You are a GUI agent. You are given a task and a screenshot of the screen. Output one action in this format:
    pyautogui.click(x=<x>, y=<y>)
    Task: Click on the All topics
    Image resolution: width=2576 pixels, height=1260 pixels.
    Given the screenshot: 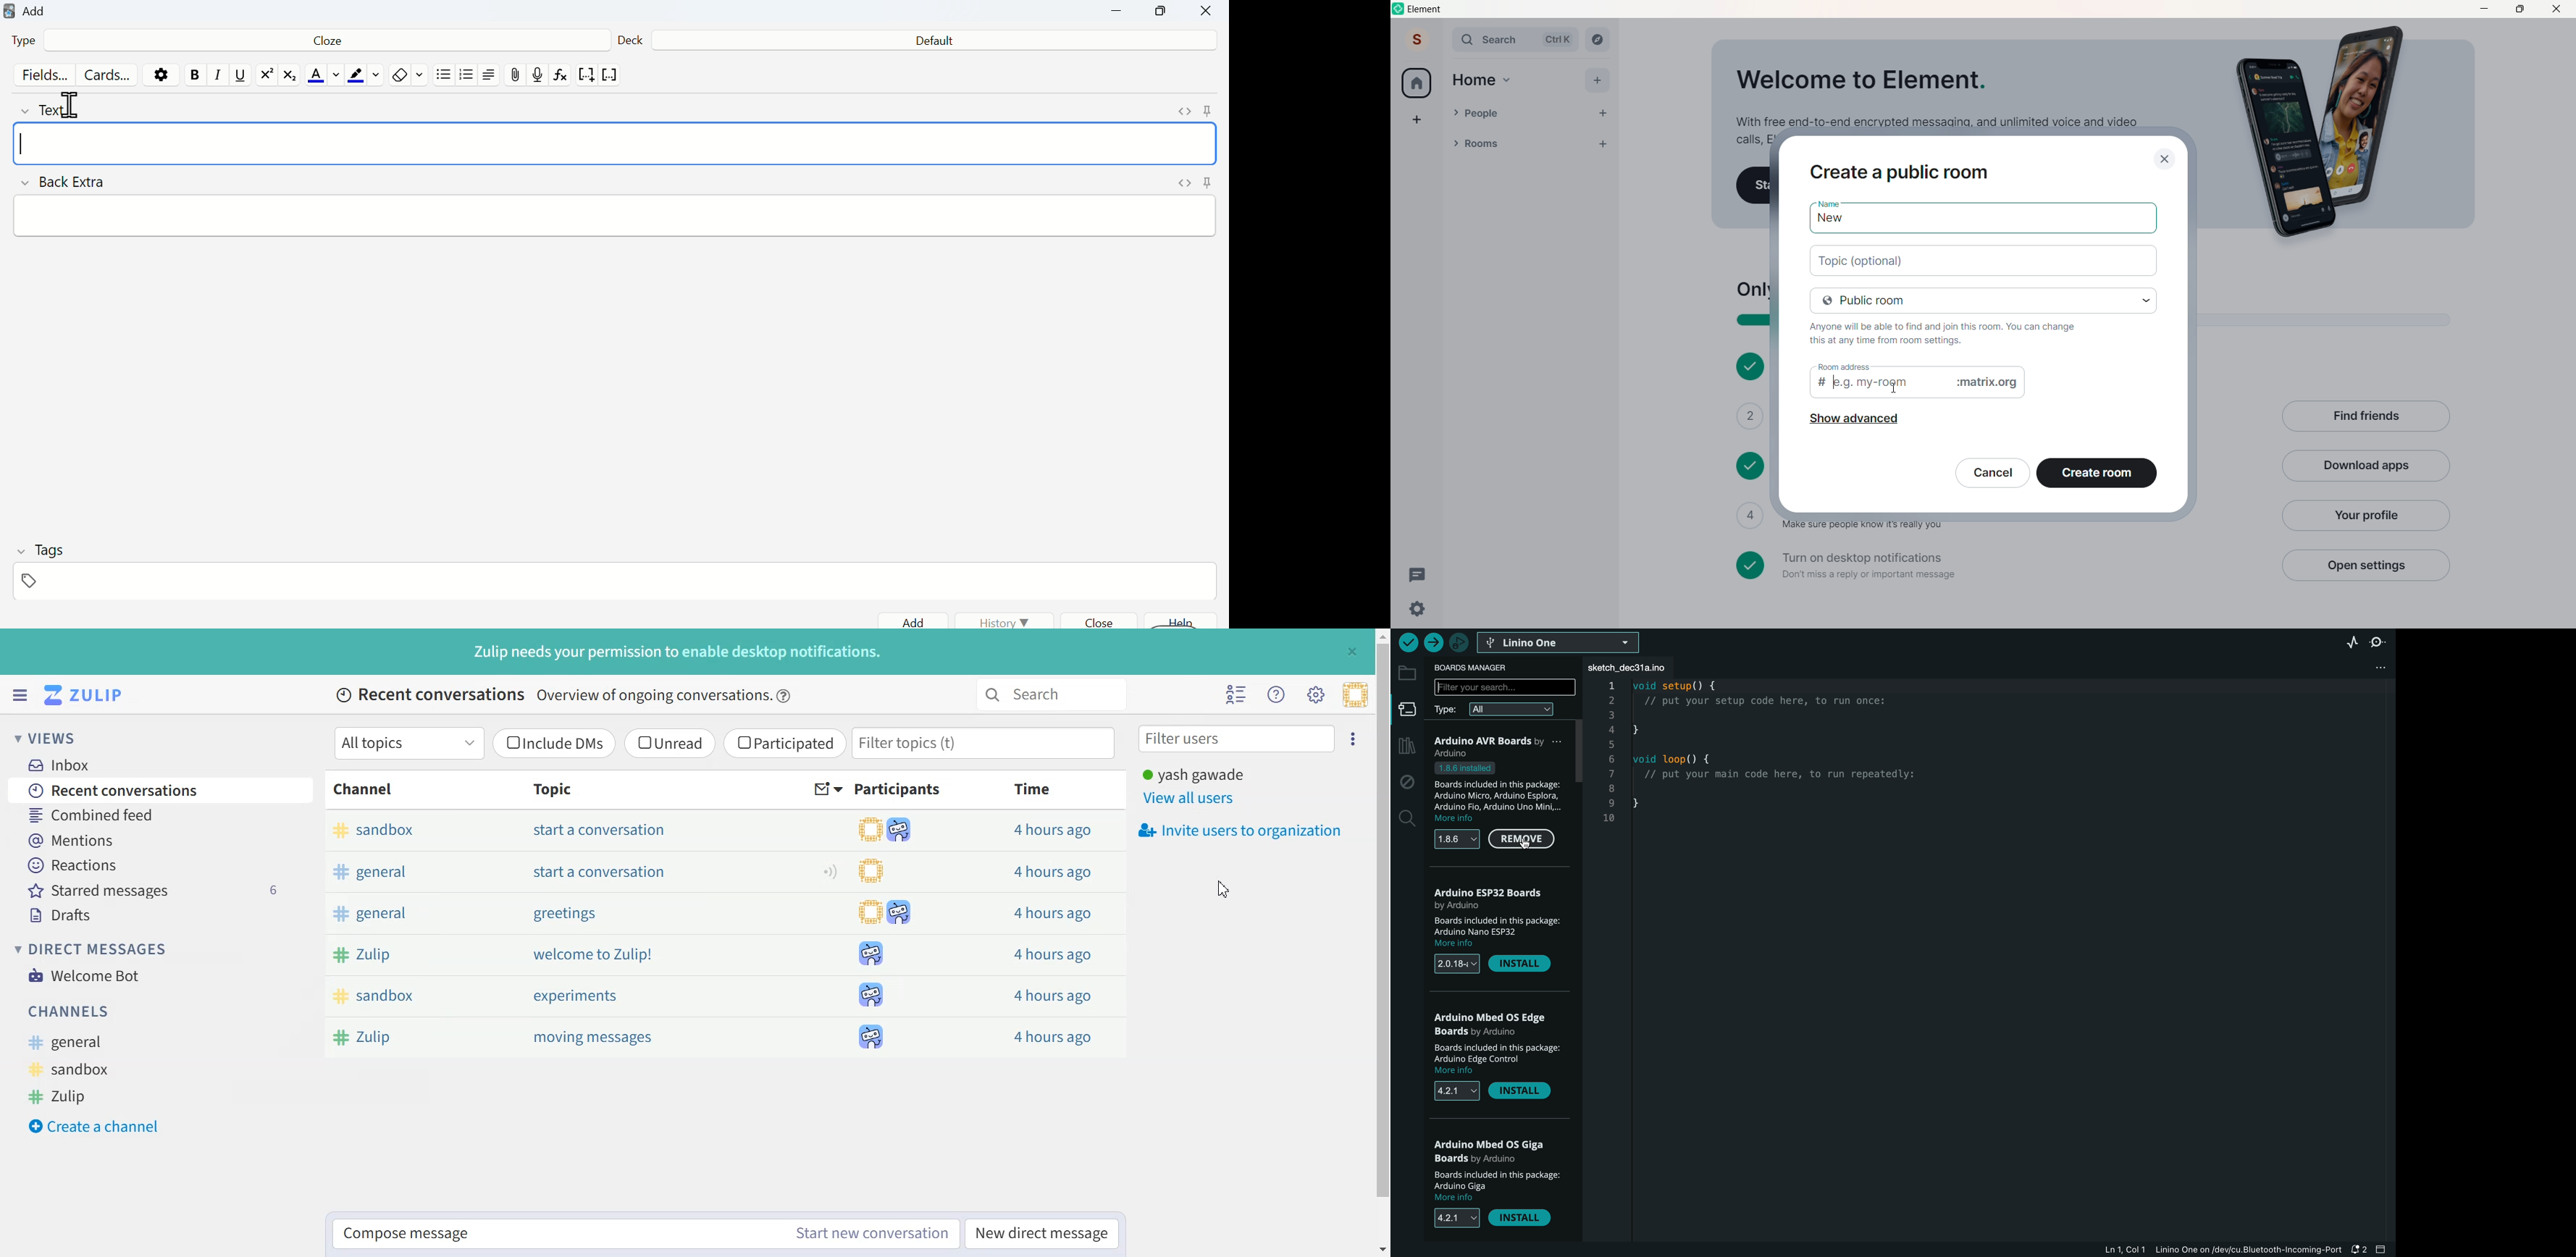 What is the action you would take?
    pyautogui.click(x=408, y=743)
    